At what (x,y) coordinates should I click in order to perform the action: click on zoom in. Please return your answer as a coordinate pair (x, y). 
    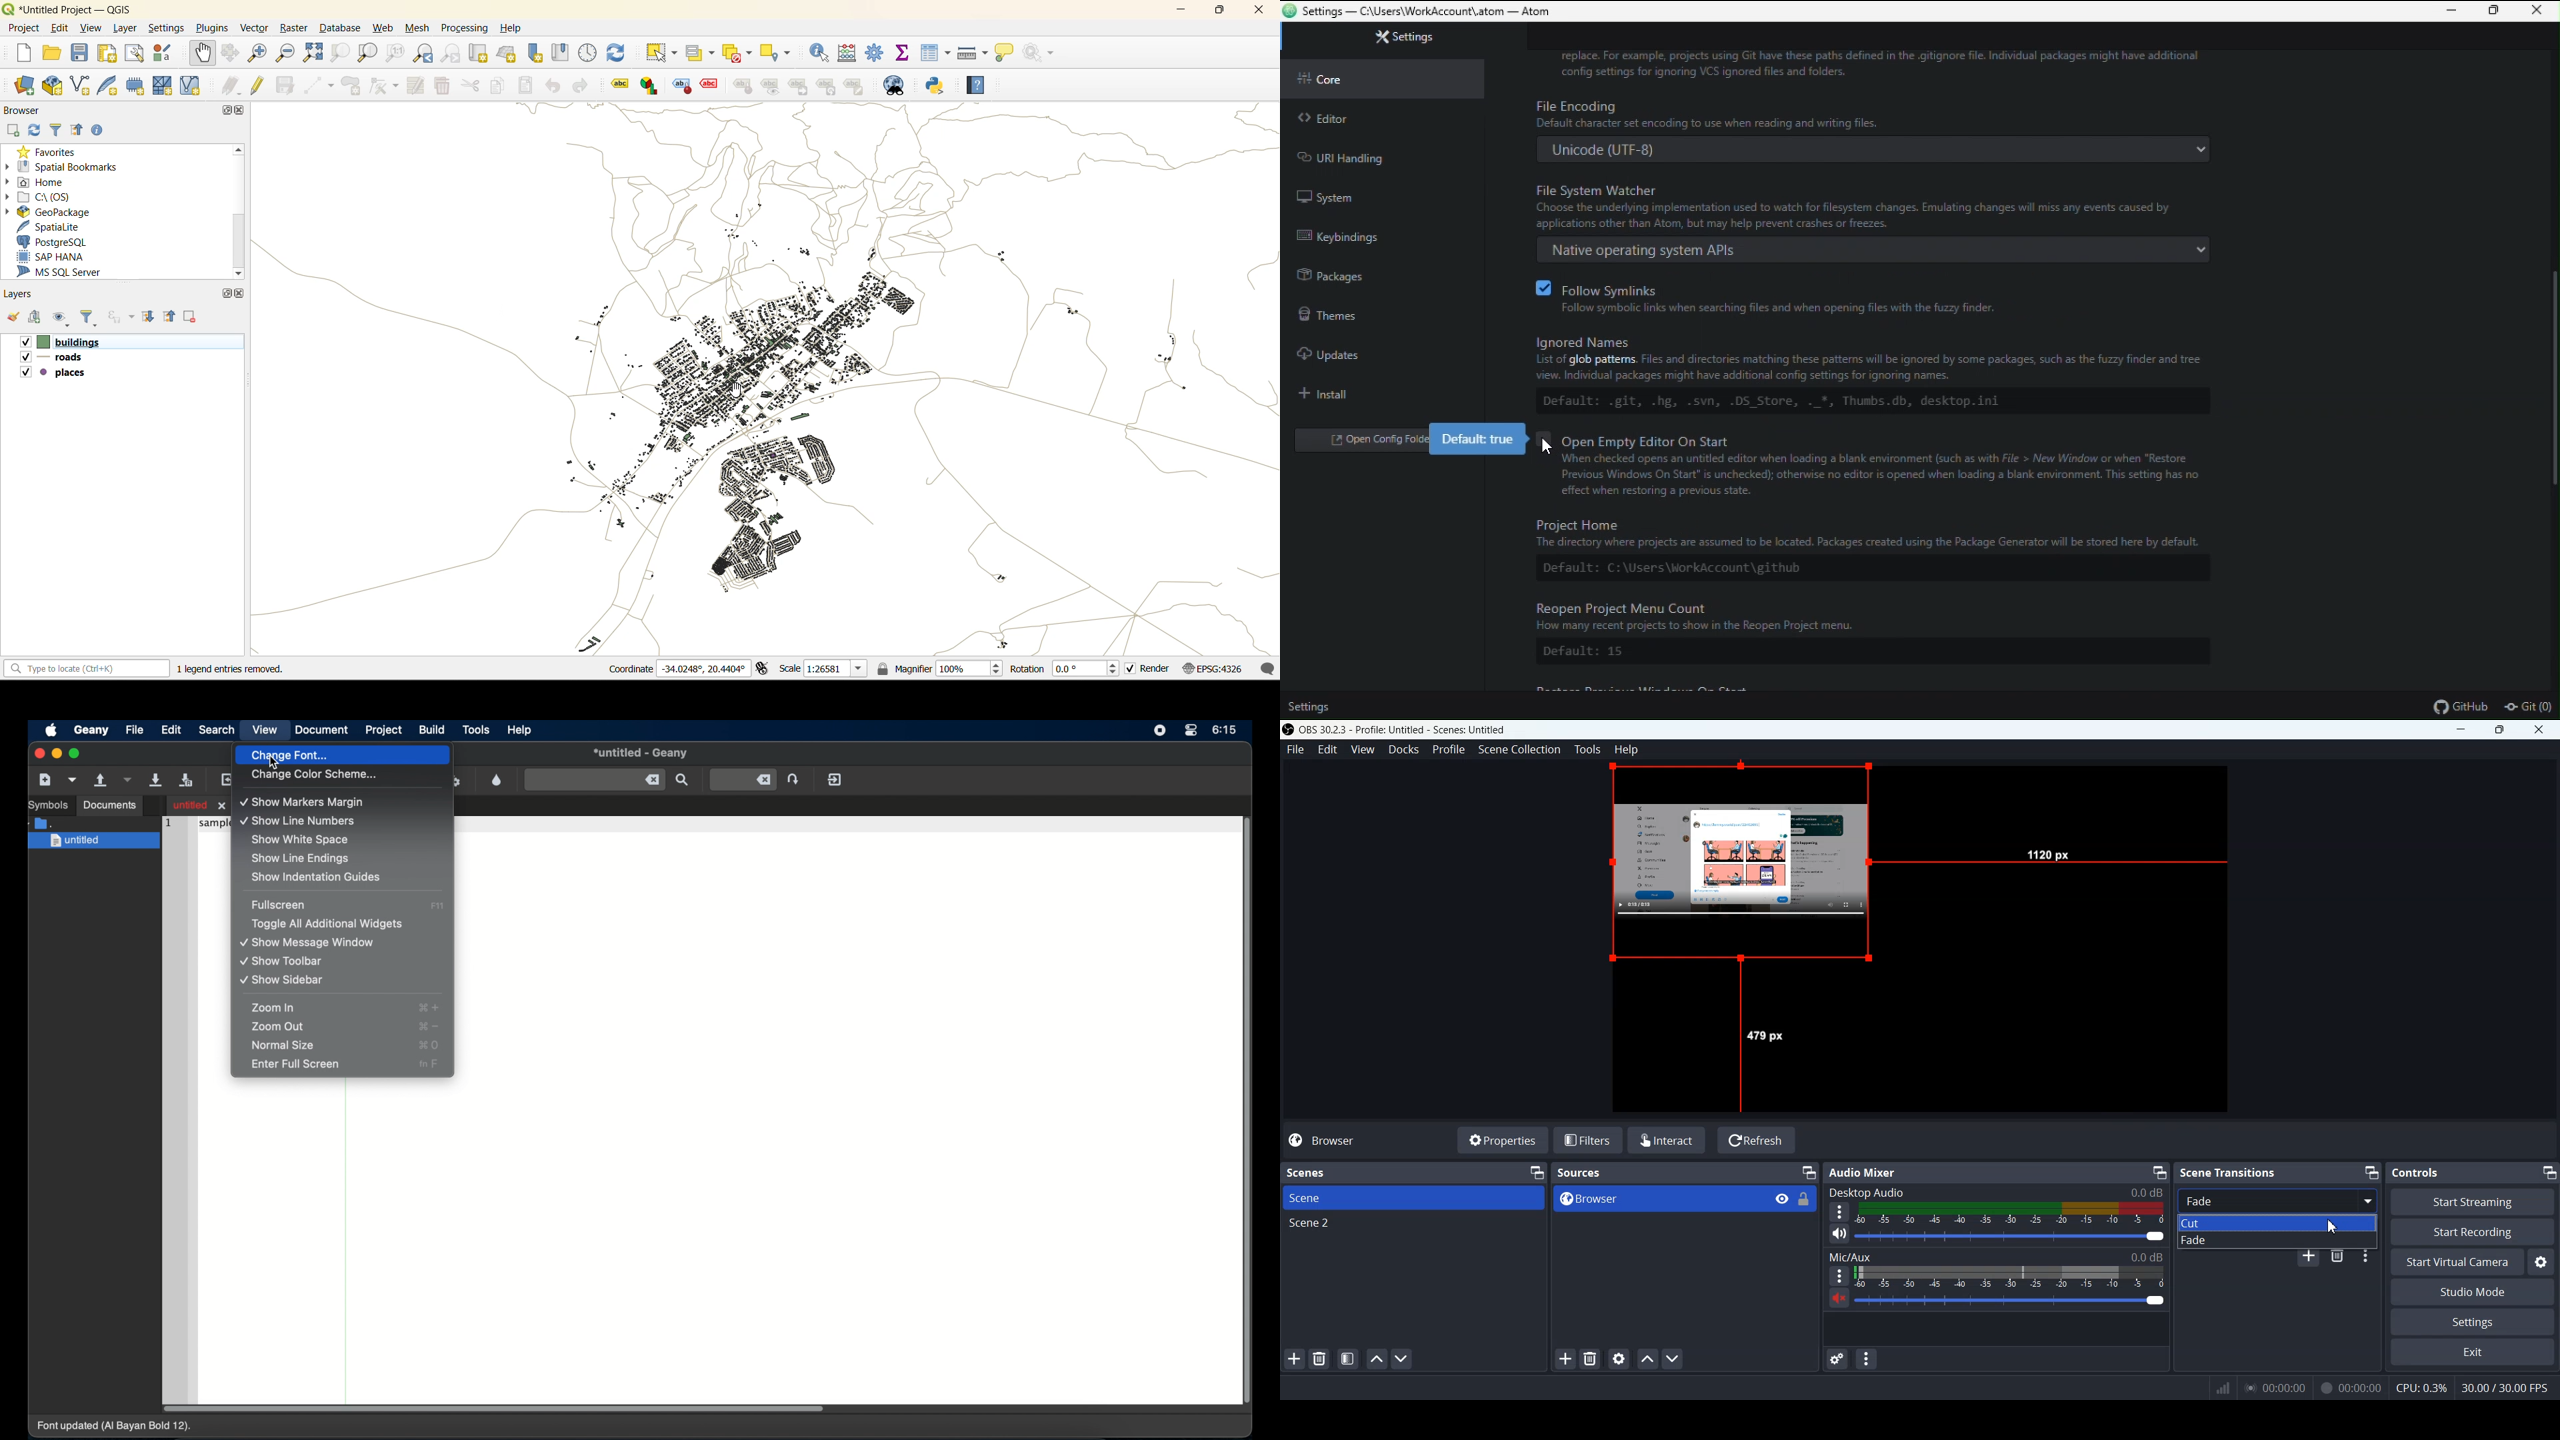
    Looking at the image, I should click on (261, 53).